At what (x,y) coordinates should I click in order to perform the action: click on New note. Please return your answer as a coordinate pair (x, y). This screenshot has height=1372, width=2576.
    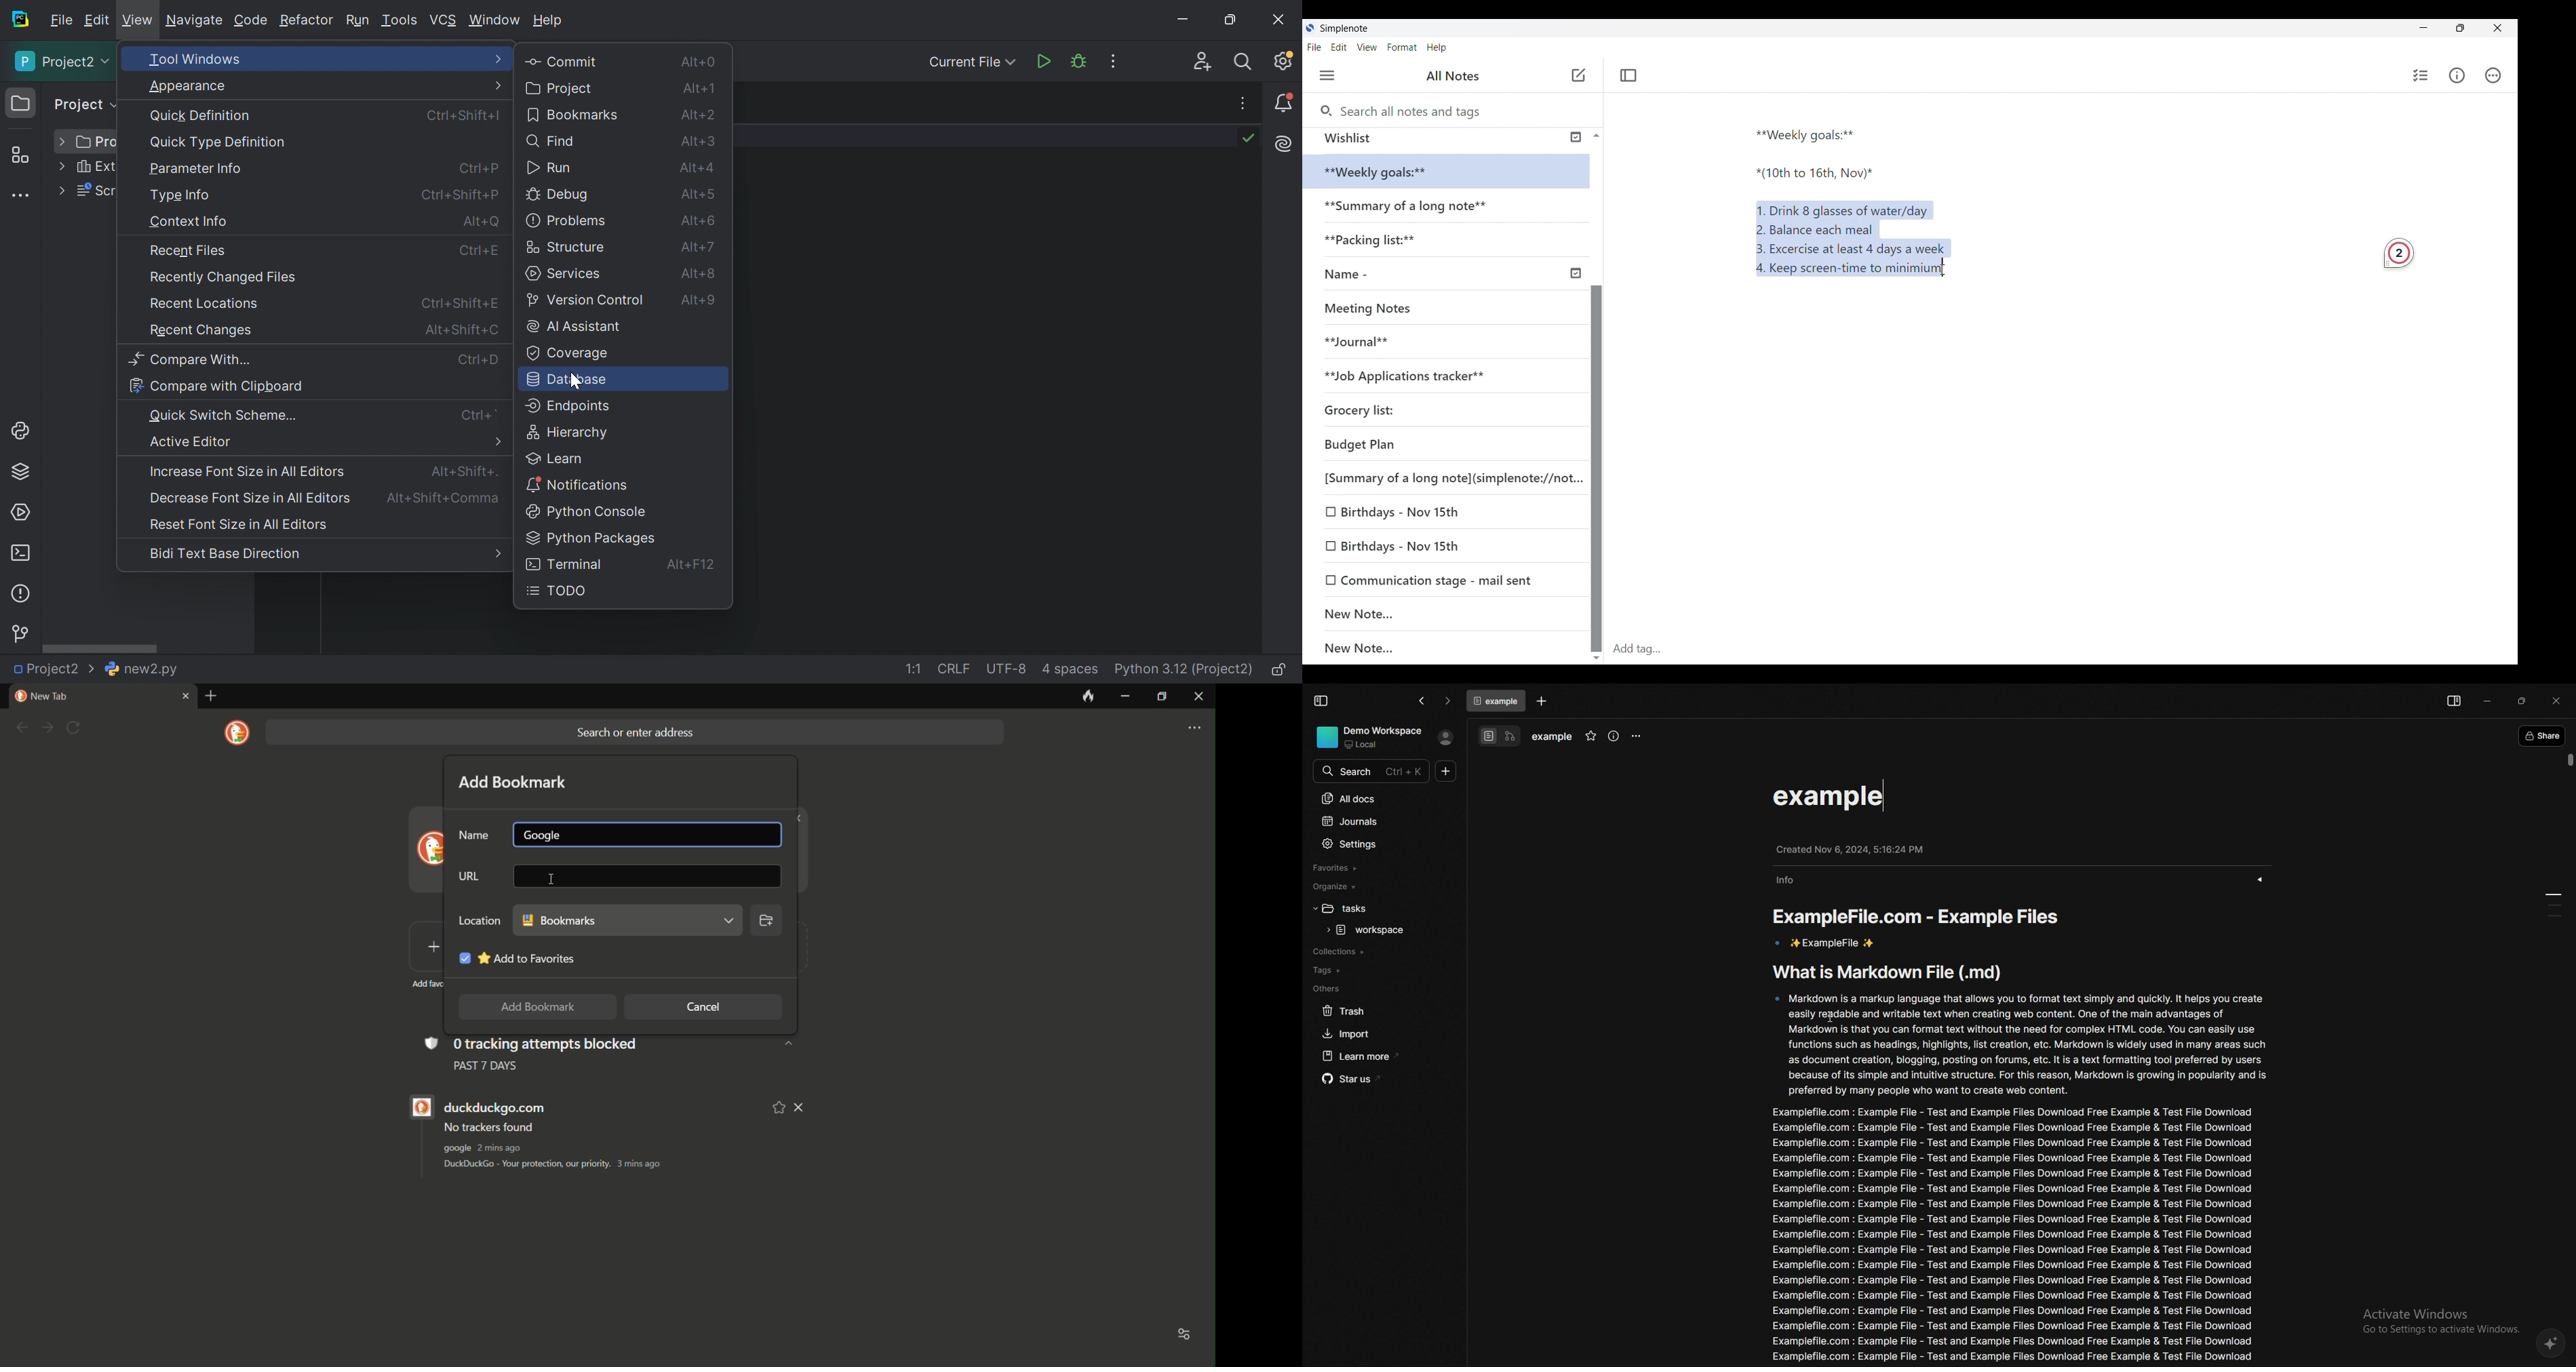
    Looking at the image, I should click on (1439, 613).